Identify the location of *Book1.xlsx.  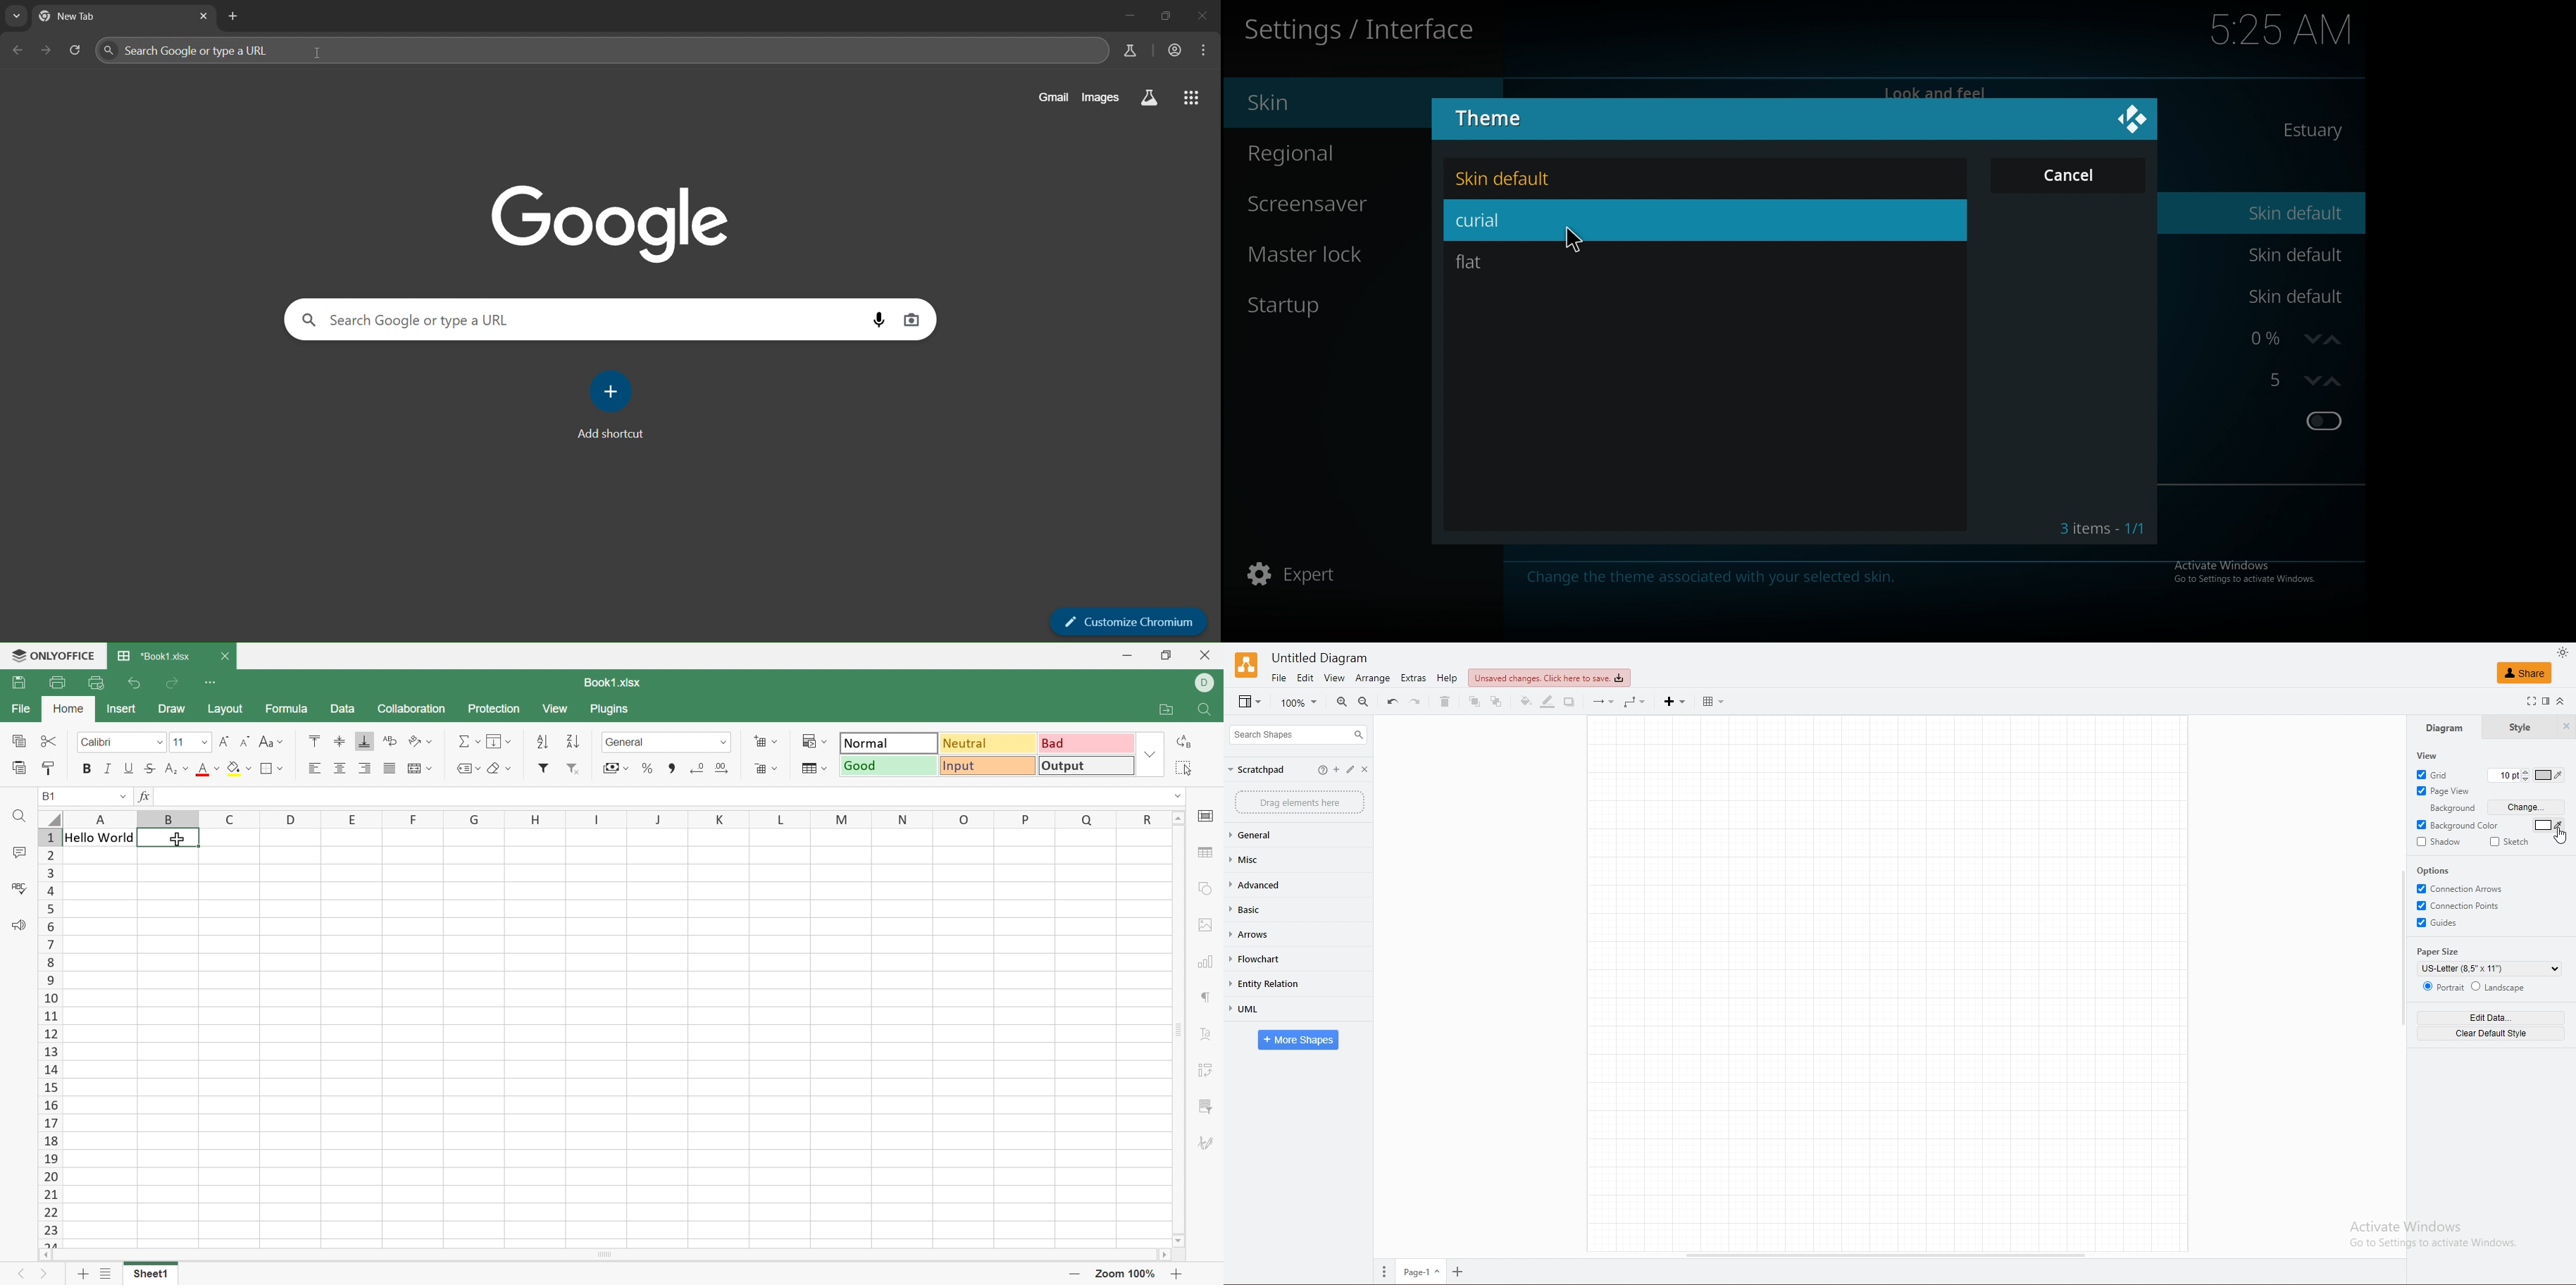
(156, 656).